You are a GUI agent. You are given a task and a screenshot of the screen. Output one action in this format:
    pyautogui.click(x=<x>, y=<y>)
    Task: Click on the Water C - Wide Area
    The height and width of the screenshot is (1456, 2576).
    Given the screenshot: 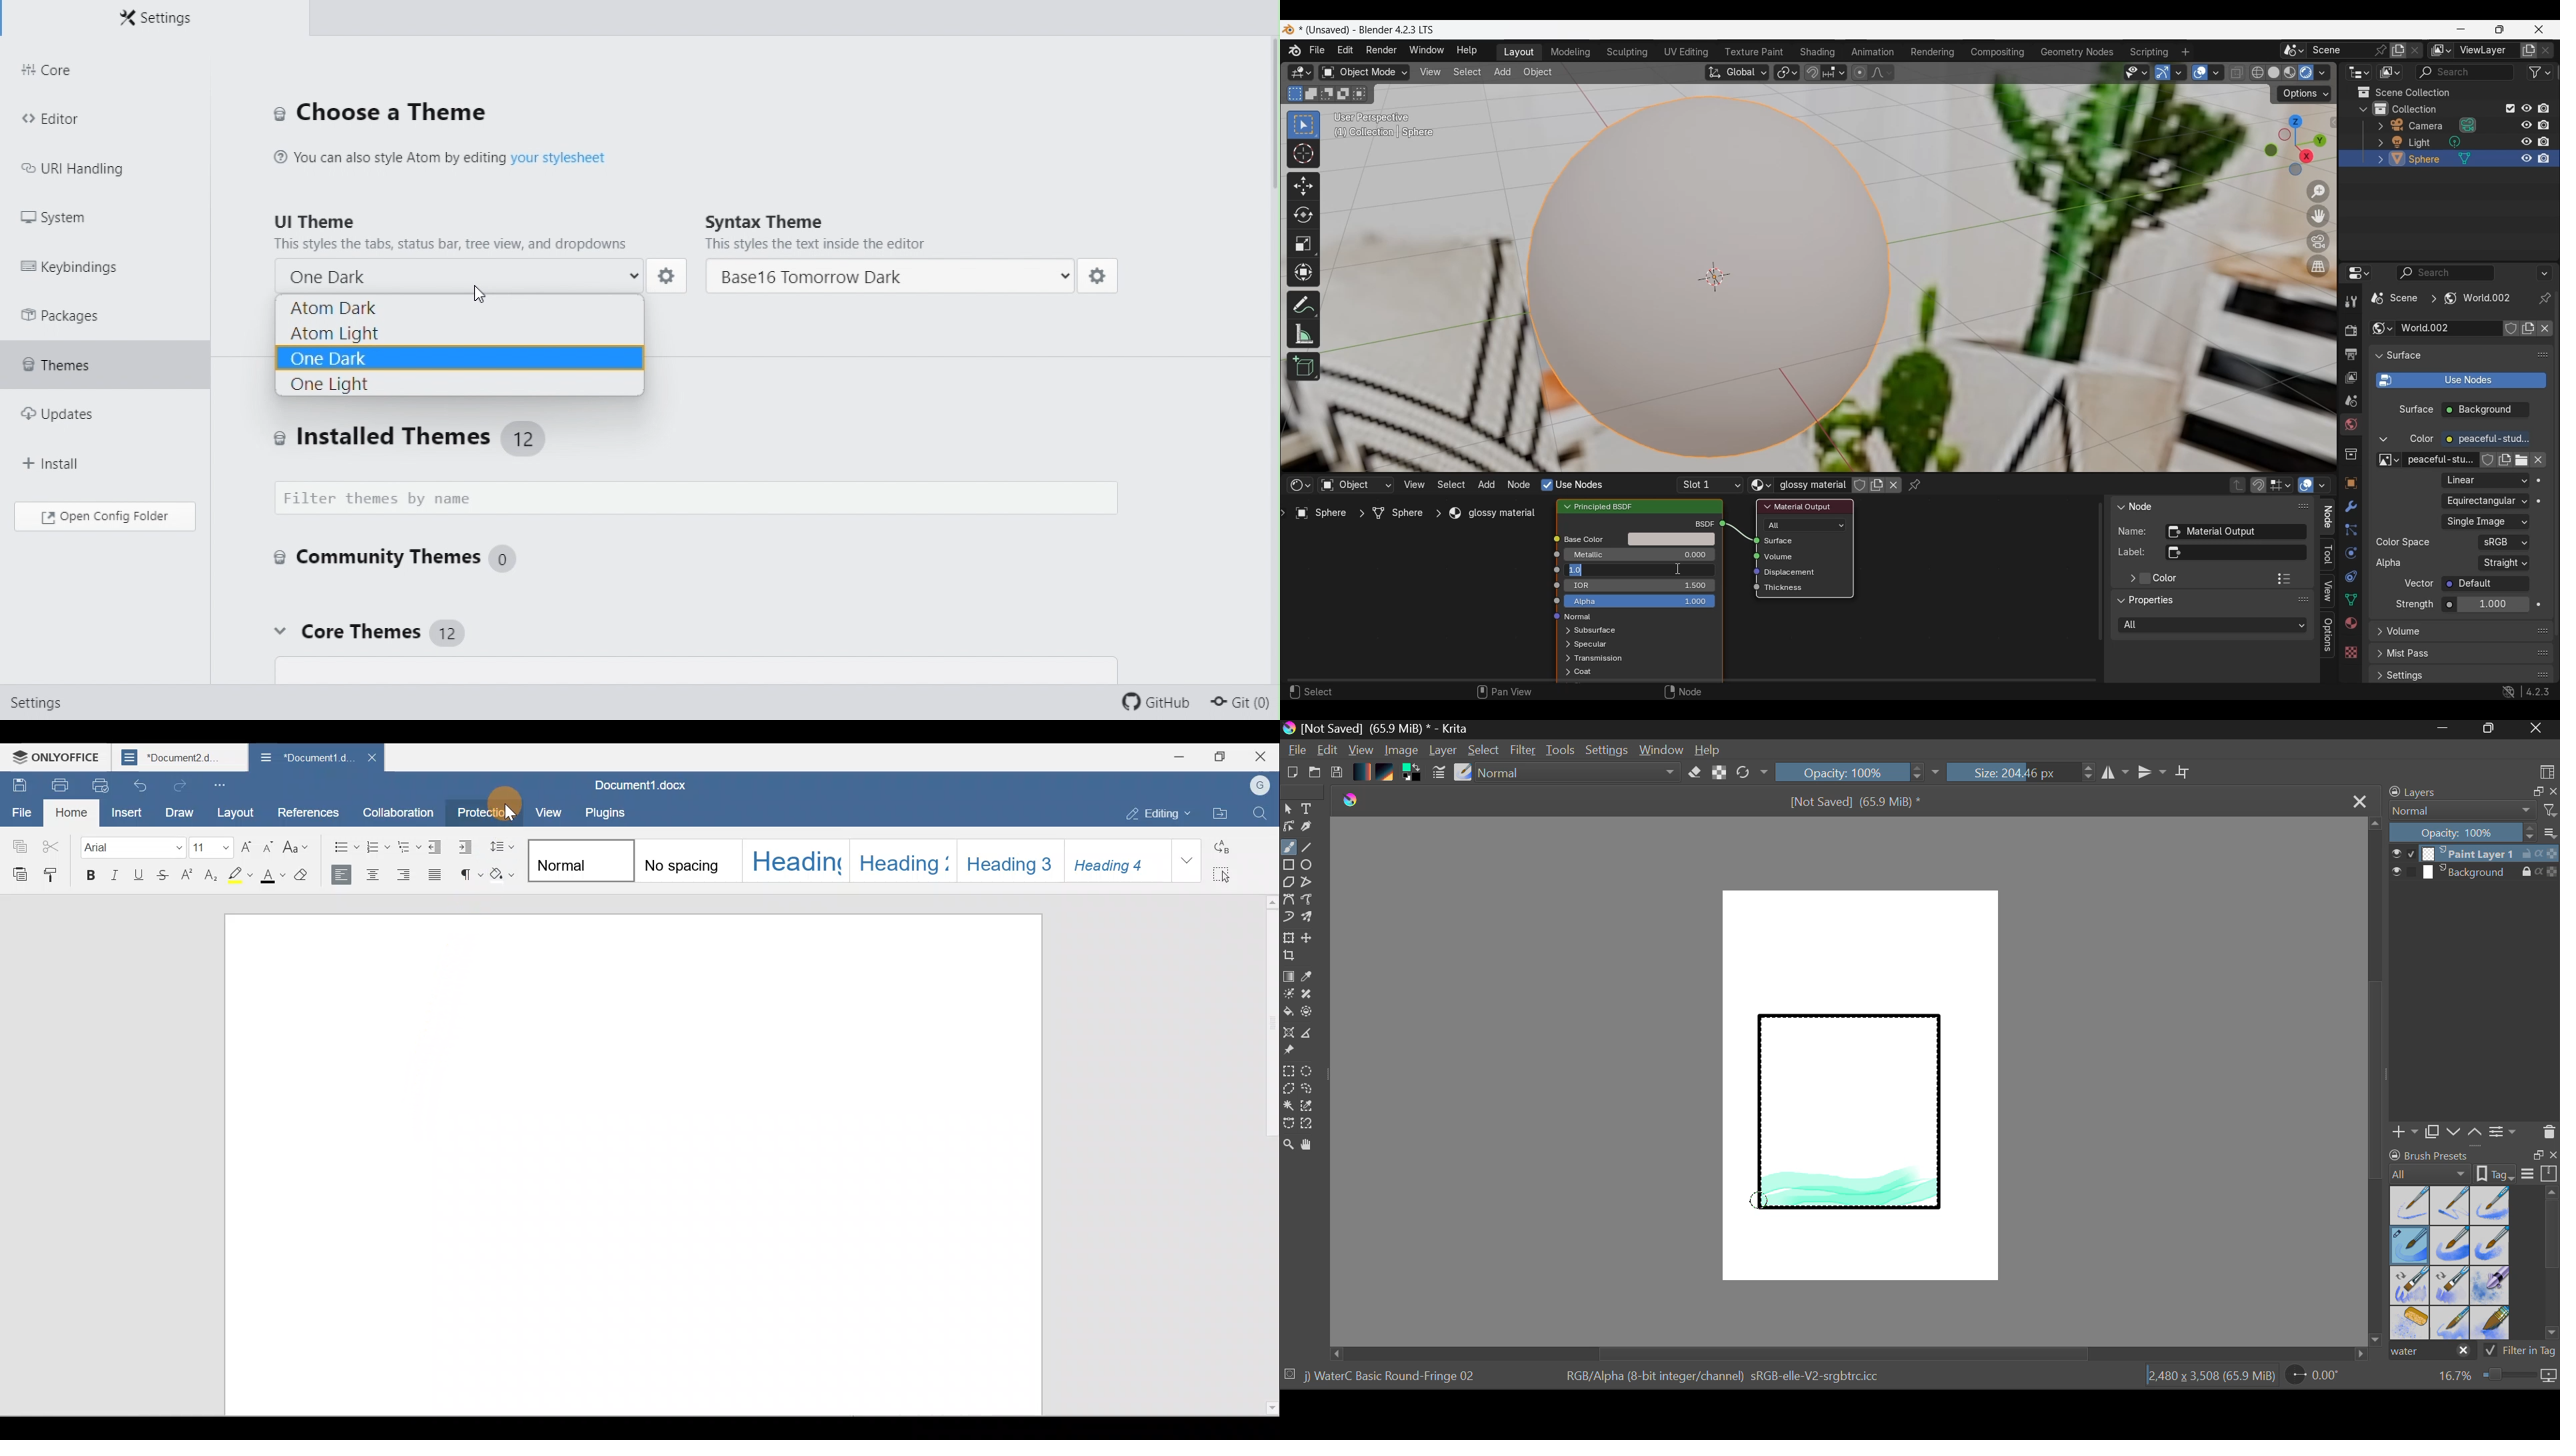 What is the action you would take?
    pyautogui.click(x=2492, y=1324)
    